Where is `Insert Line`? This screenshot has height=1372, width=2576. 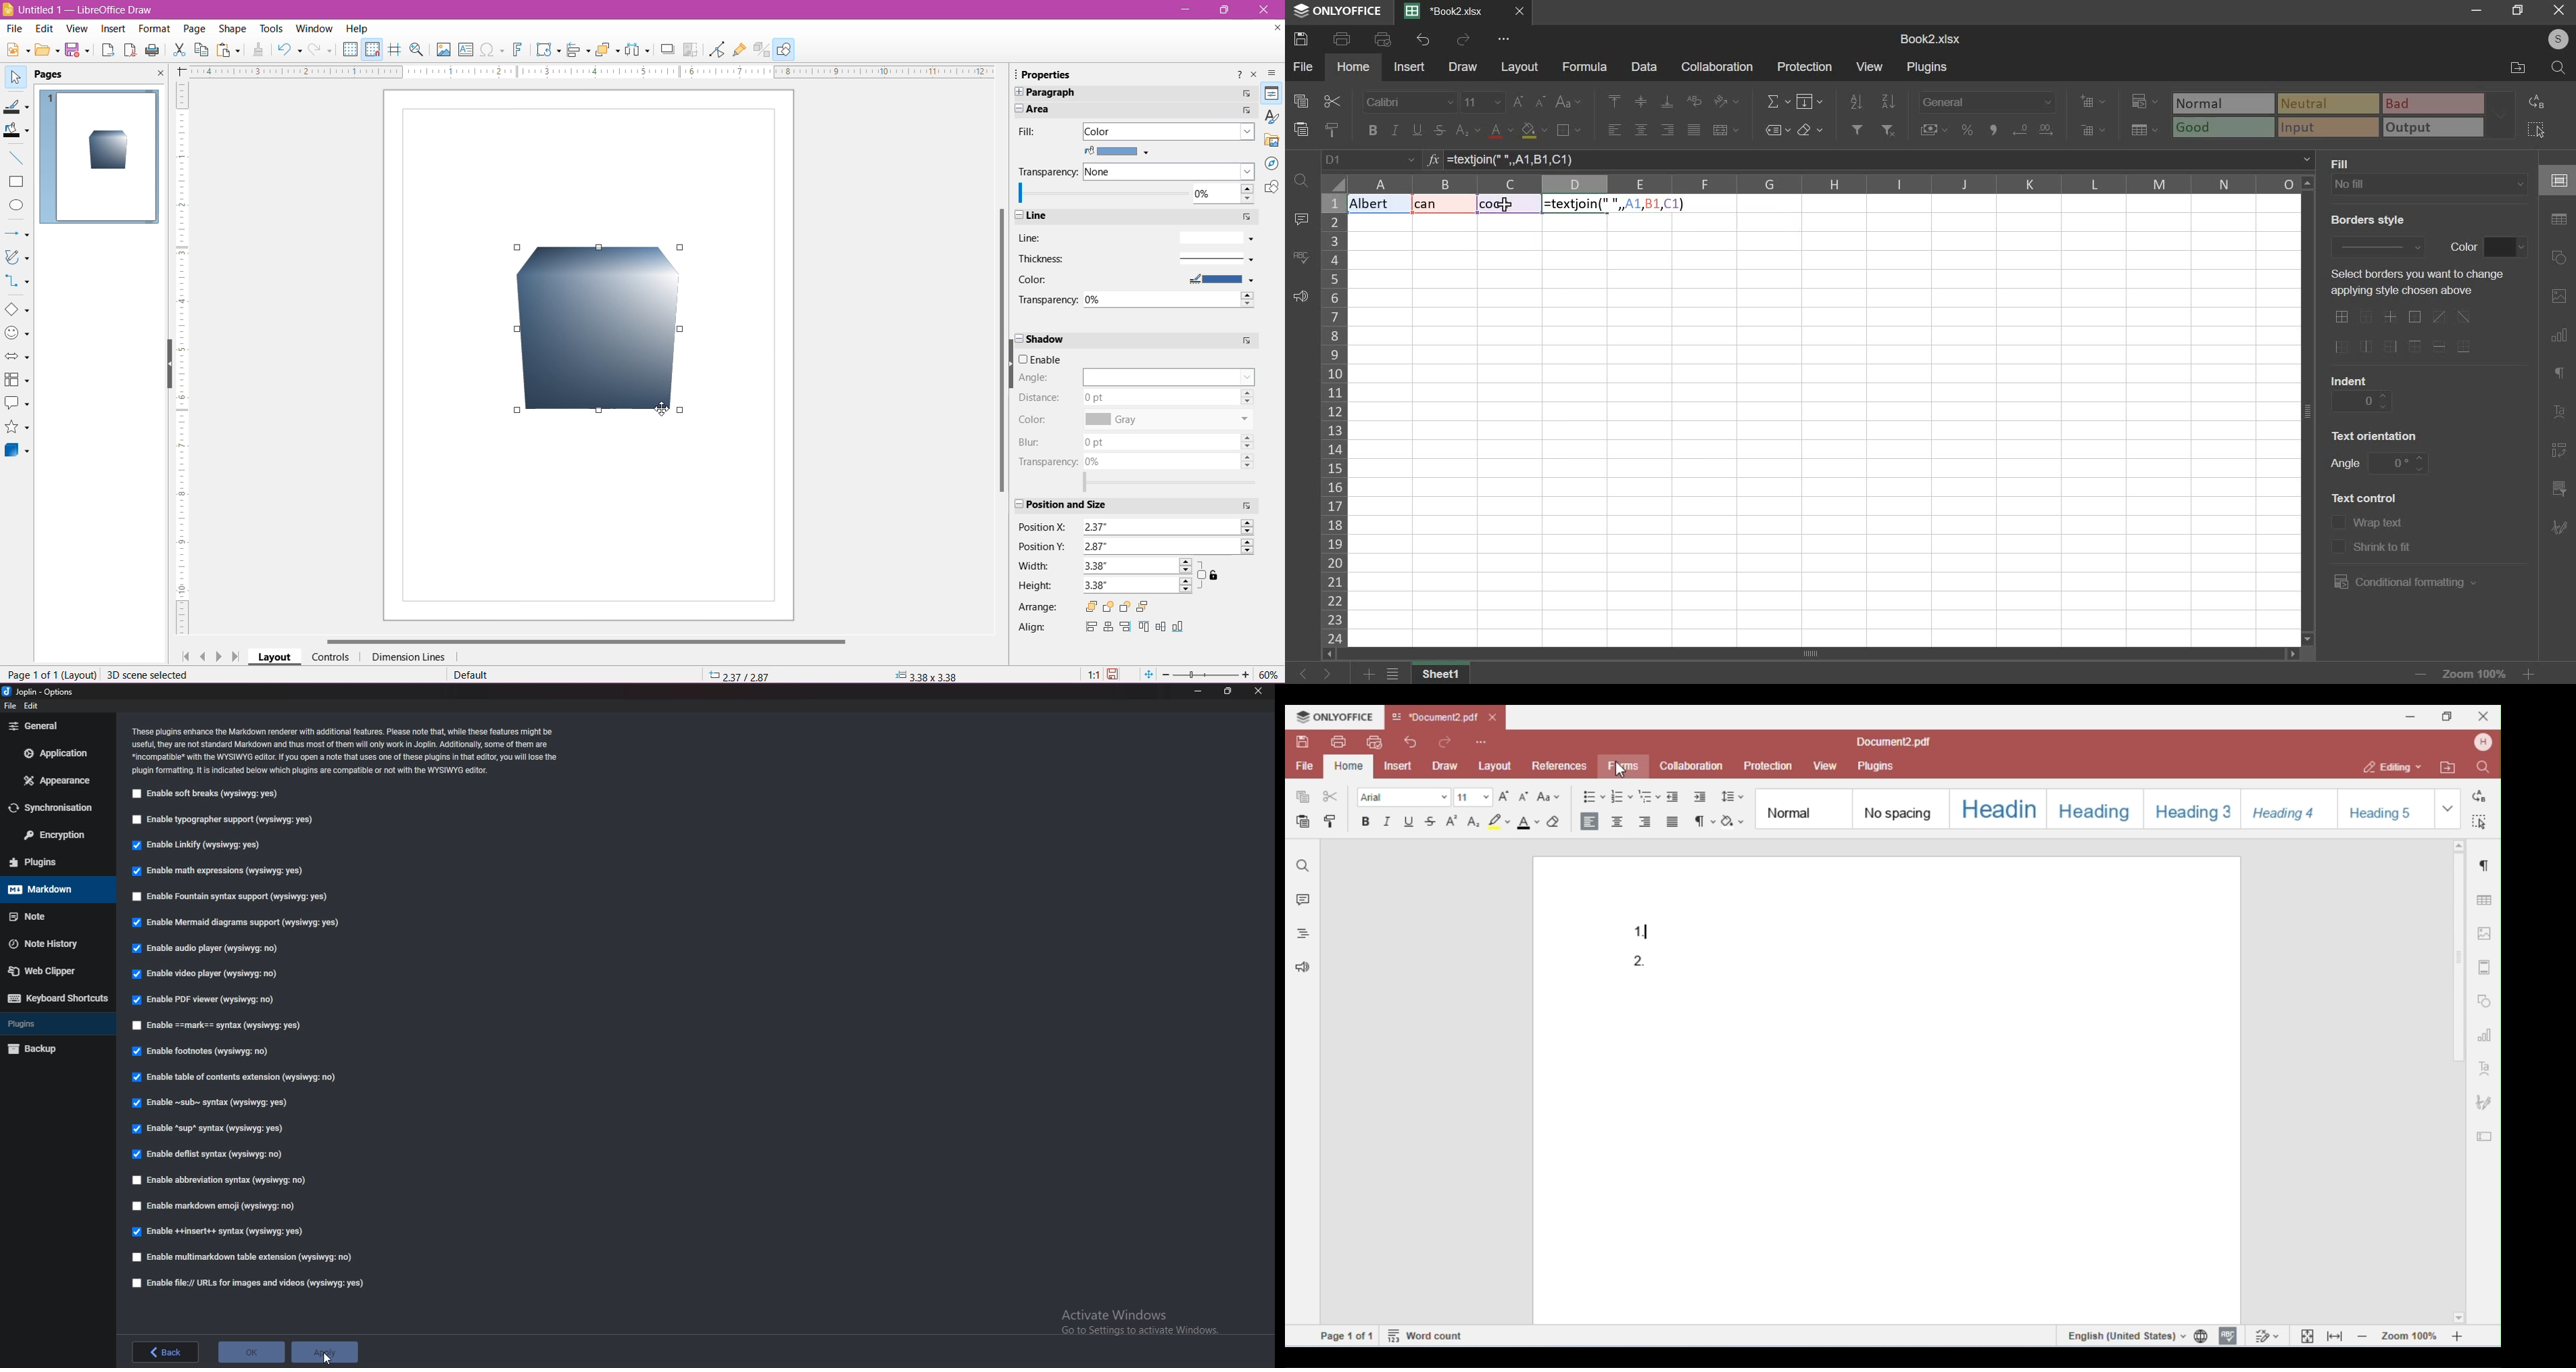
Insert Line is located at coordinates (15, 157).